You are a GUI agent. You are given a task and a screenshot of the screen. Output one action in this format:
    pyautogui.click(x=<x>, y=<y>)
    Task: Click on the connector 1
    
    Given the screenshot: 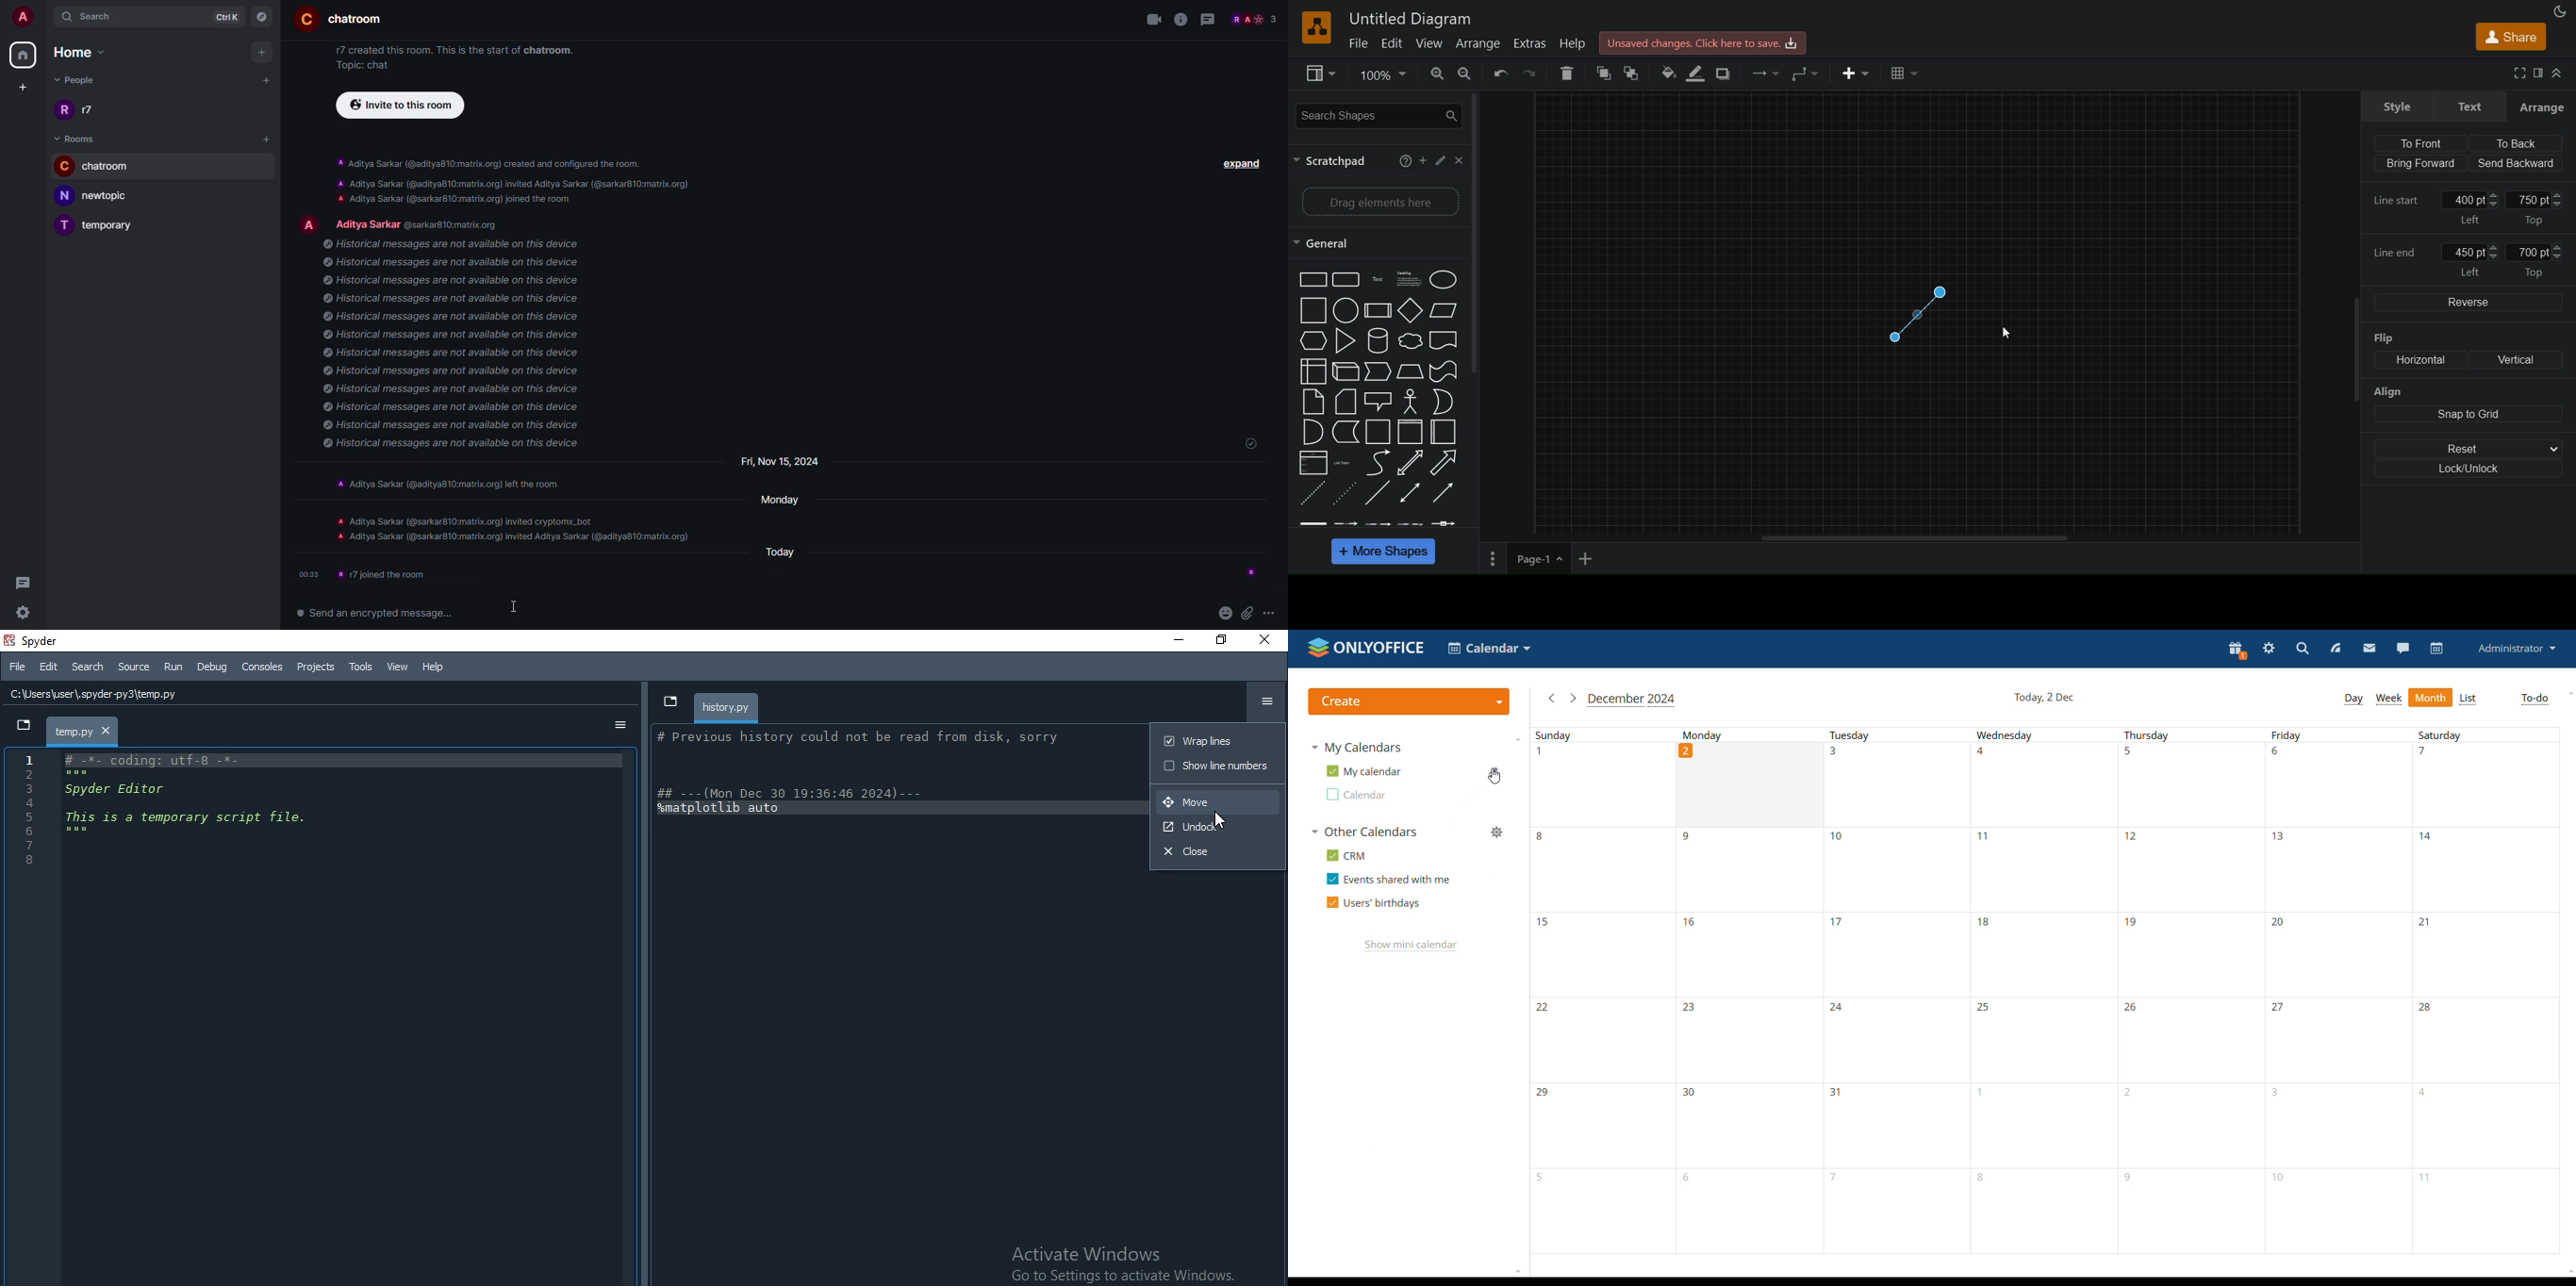 What is the action you would take?
    pyautogui.click(x=1312, y=523)
    